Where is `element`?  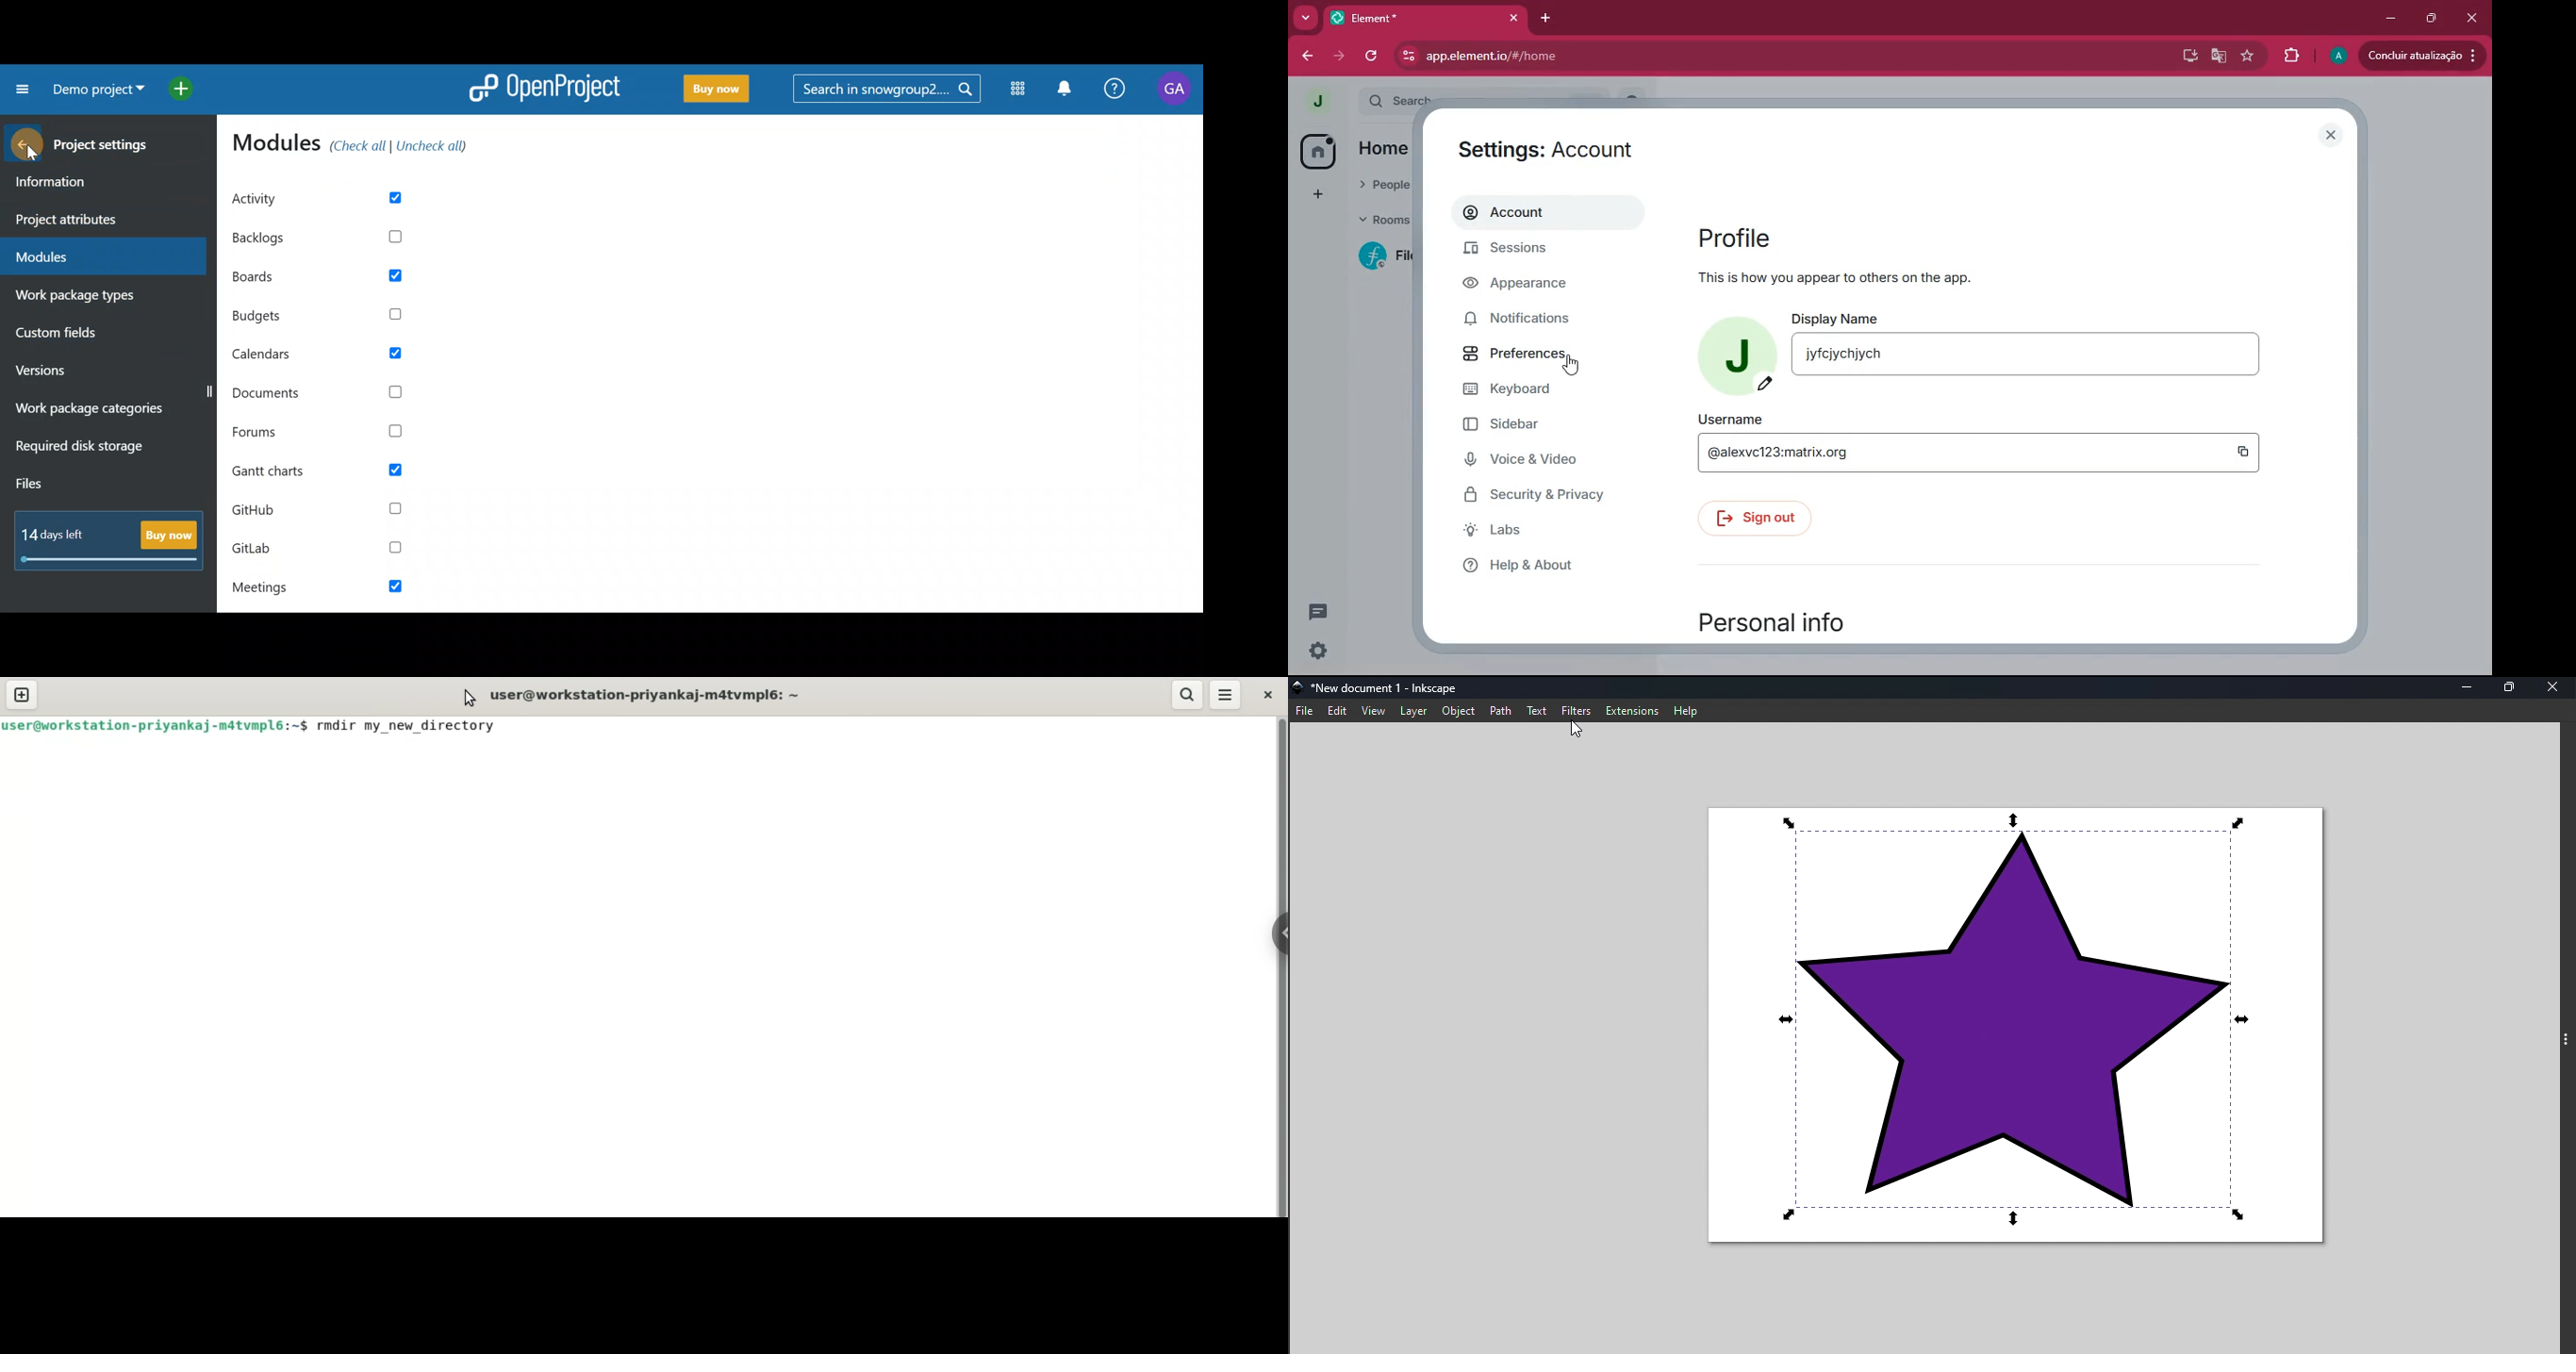 element is located at coordinates (1425, 19).